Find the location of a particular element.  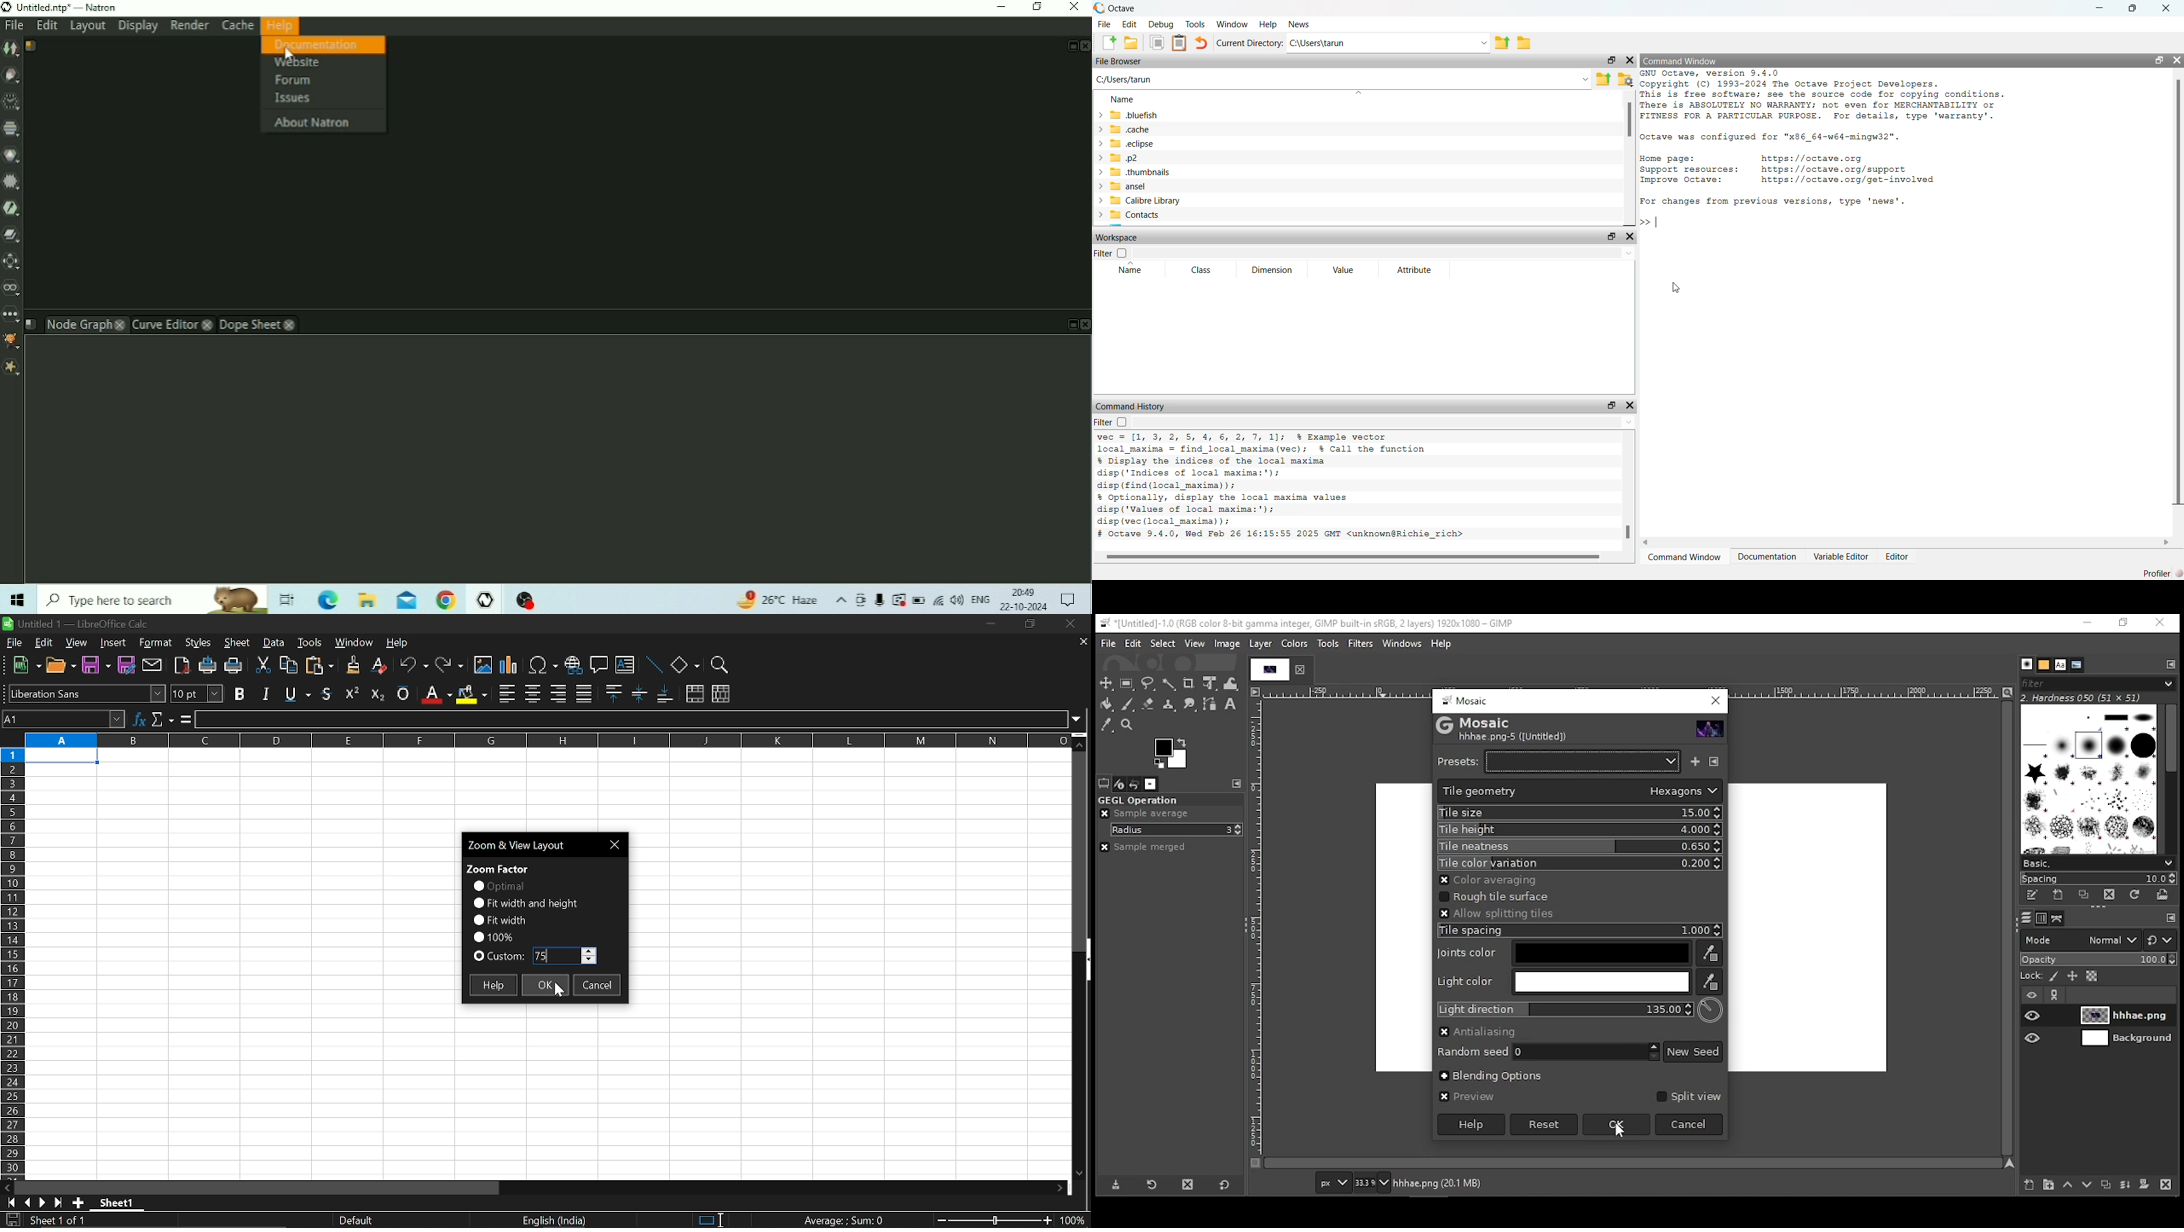

name box is located at coordinates (65, 719).